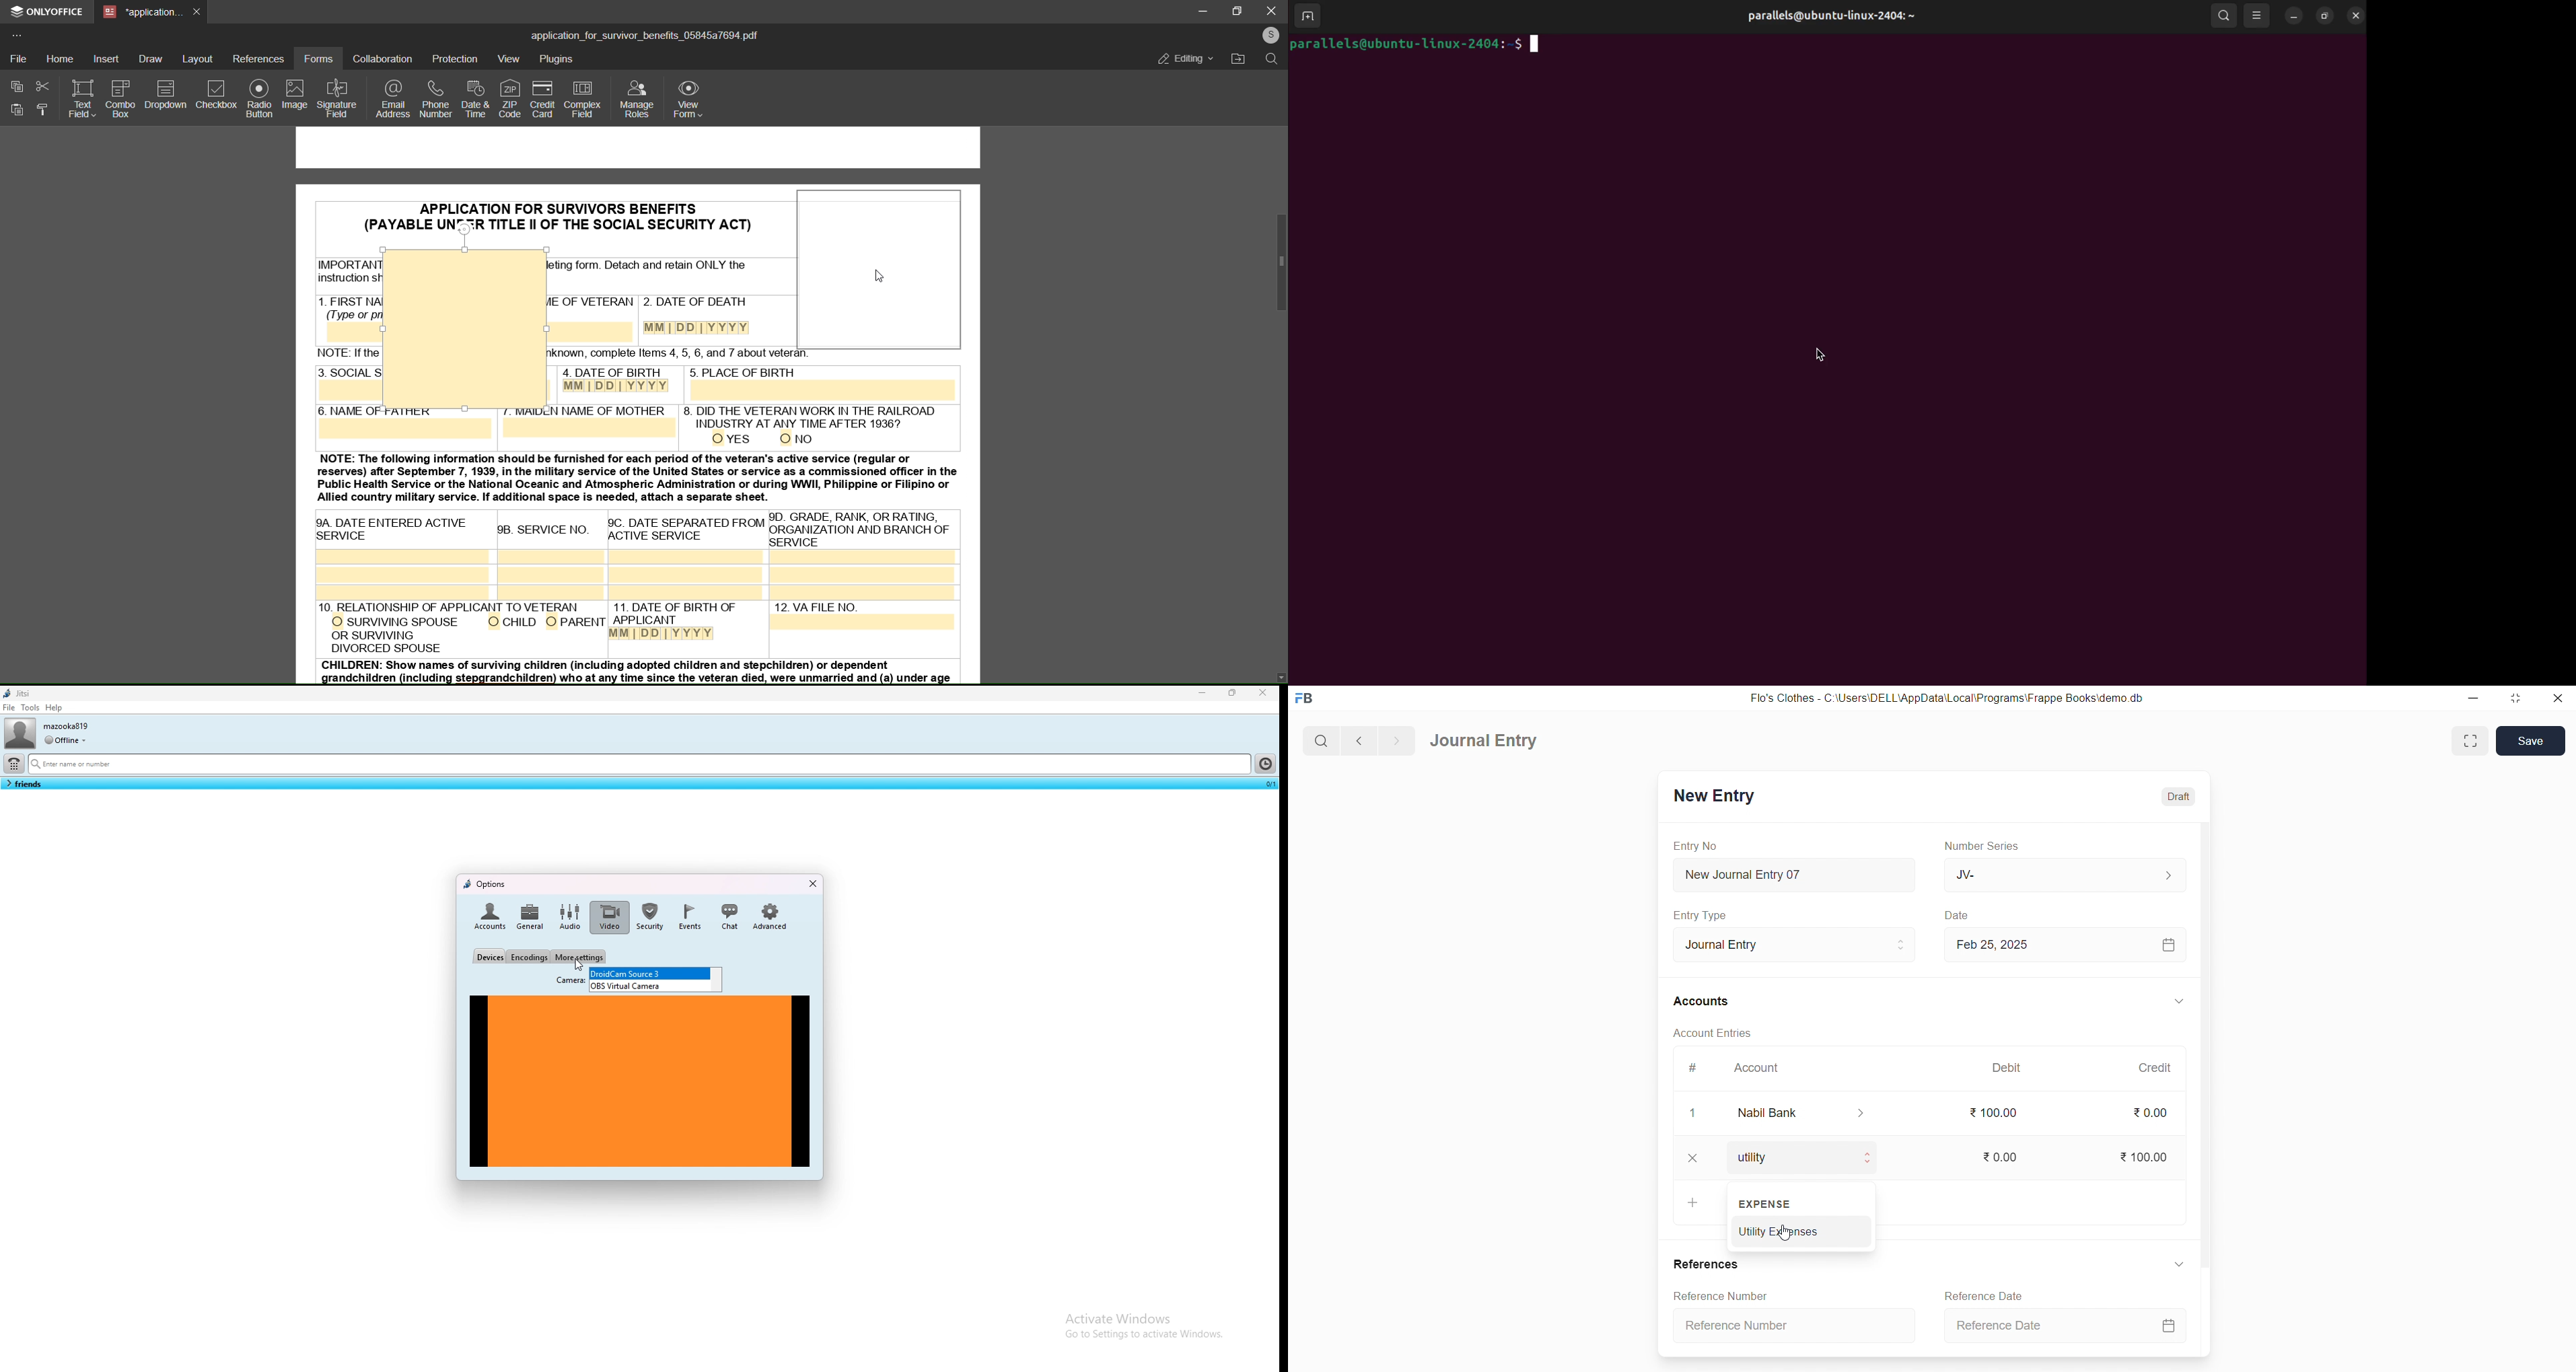  What do you see at coordinates (1768, 1204) in the screenshot?
I see `EXPENSE` at bounding box center [1768, 1204].